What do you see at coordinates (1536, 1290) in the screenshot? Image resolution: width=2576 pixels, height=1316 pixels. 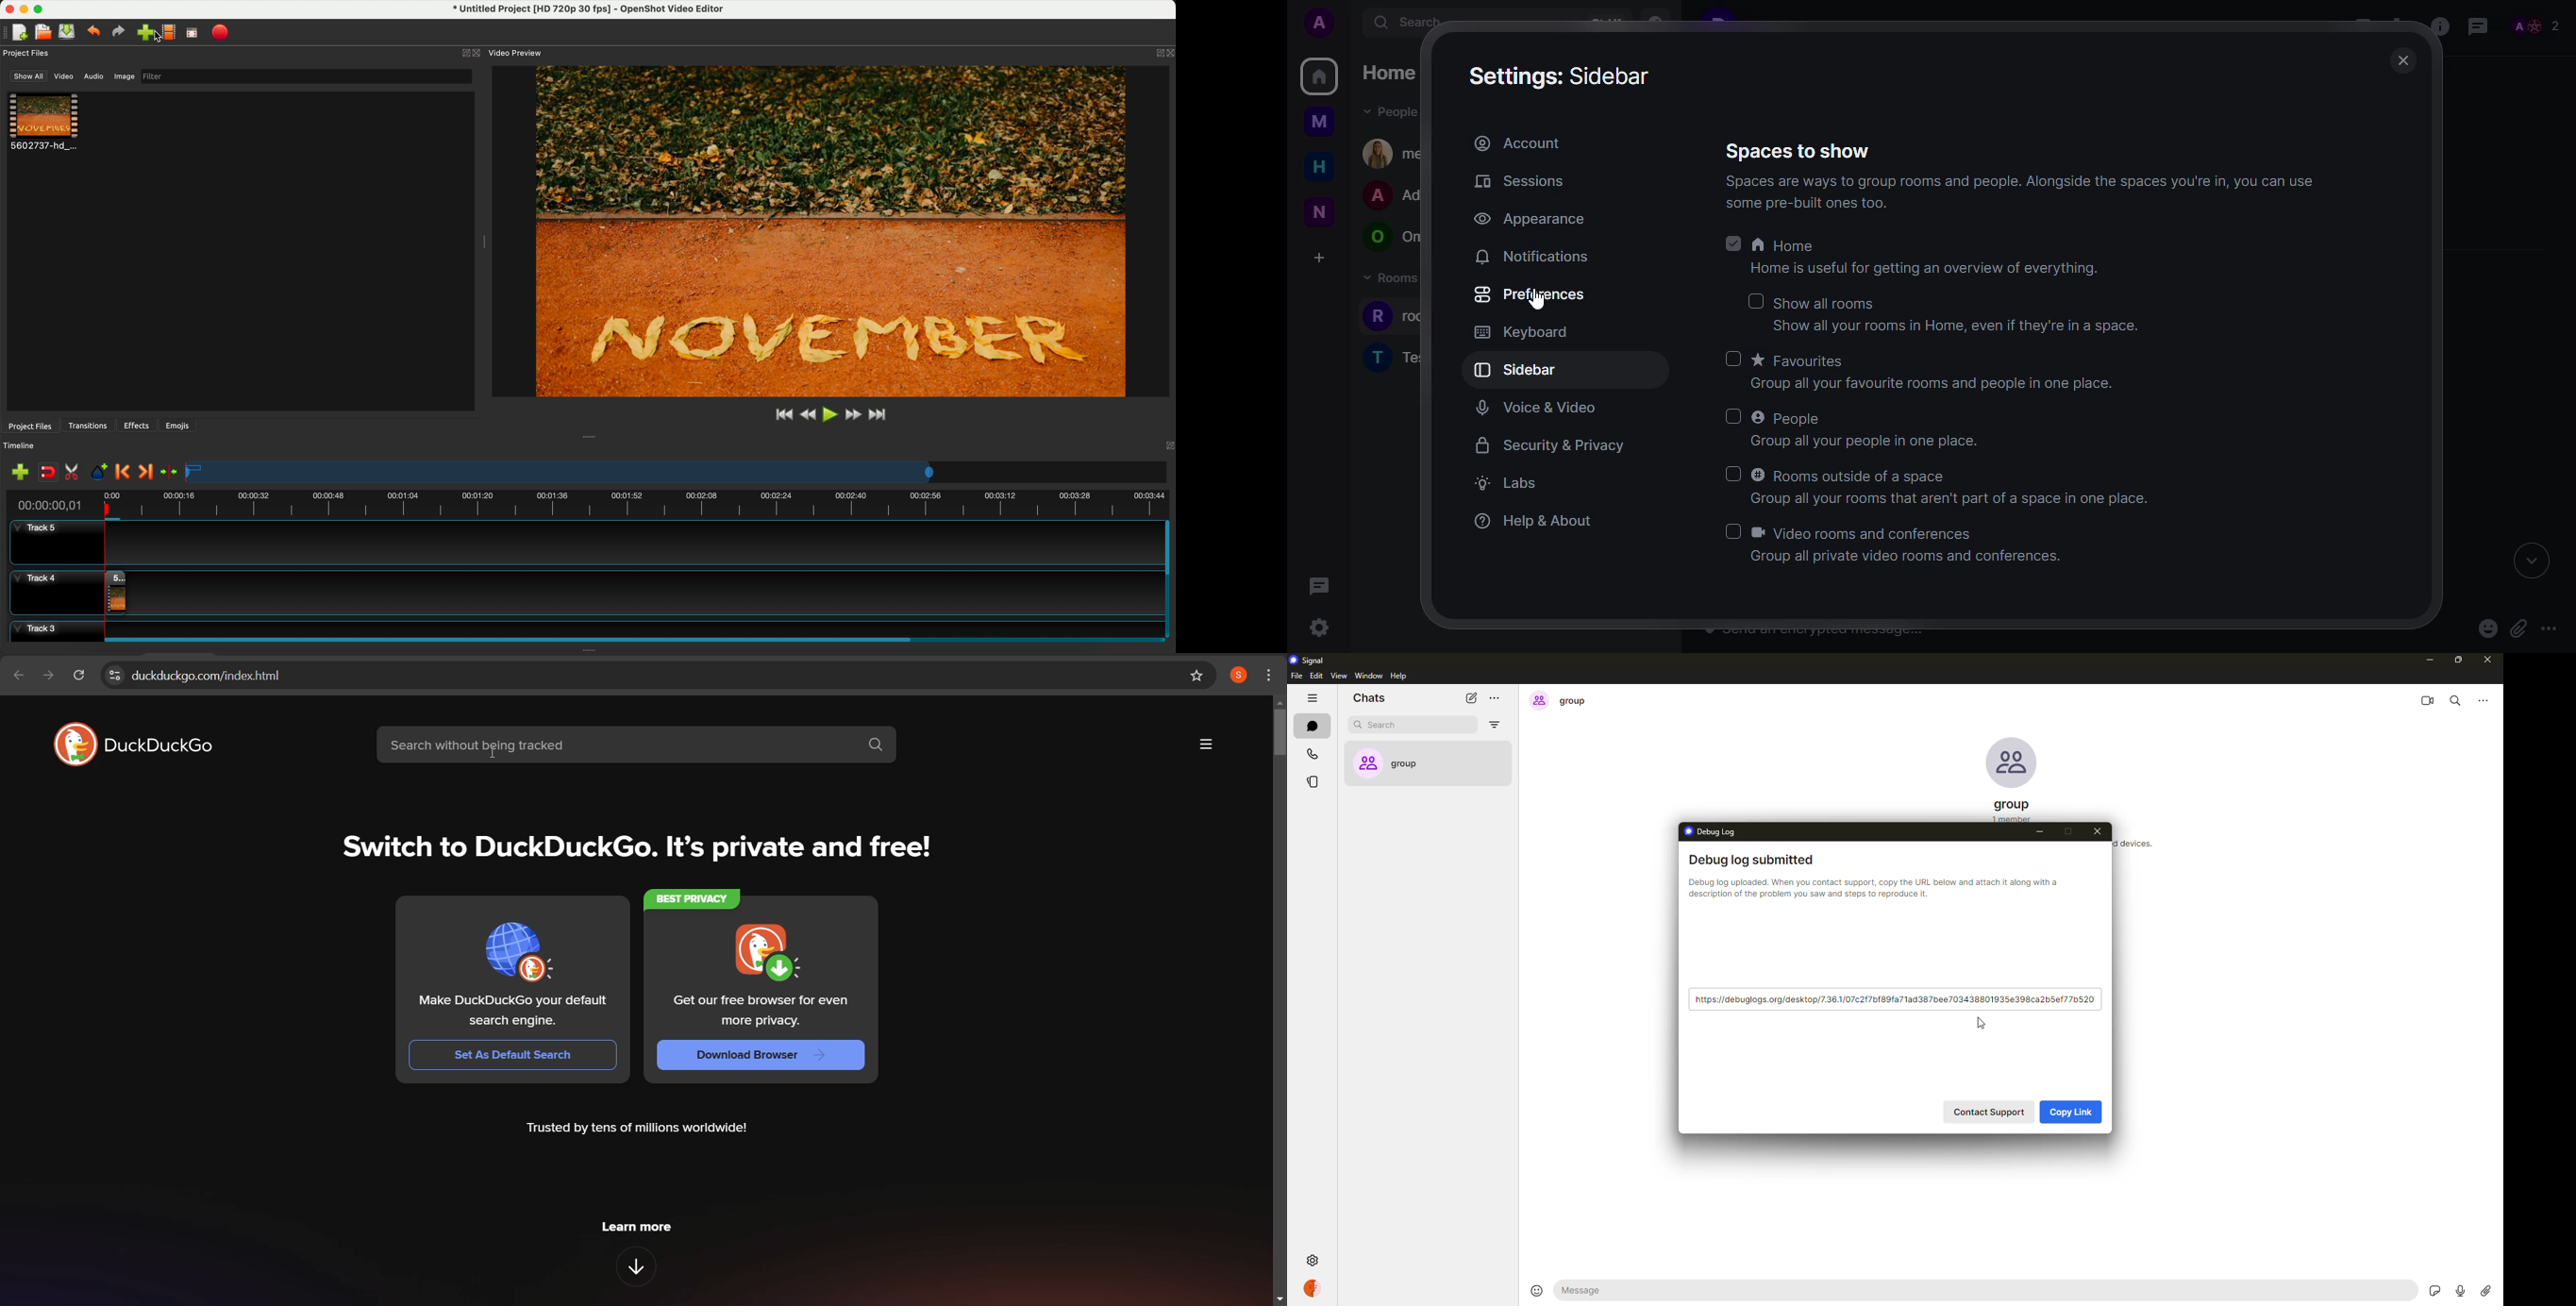 I see `emoji` at bounding box center [1536, 1290].